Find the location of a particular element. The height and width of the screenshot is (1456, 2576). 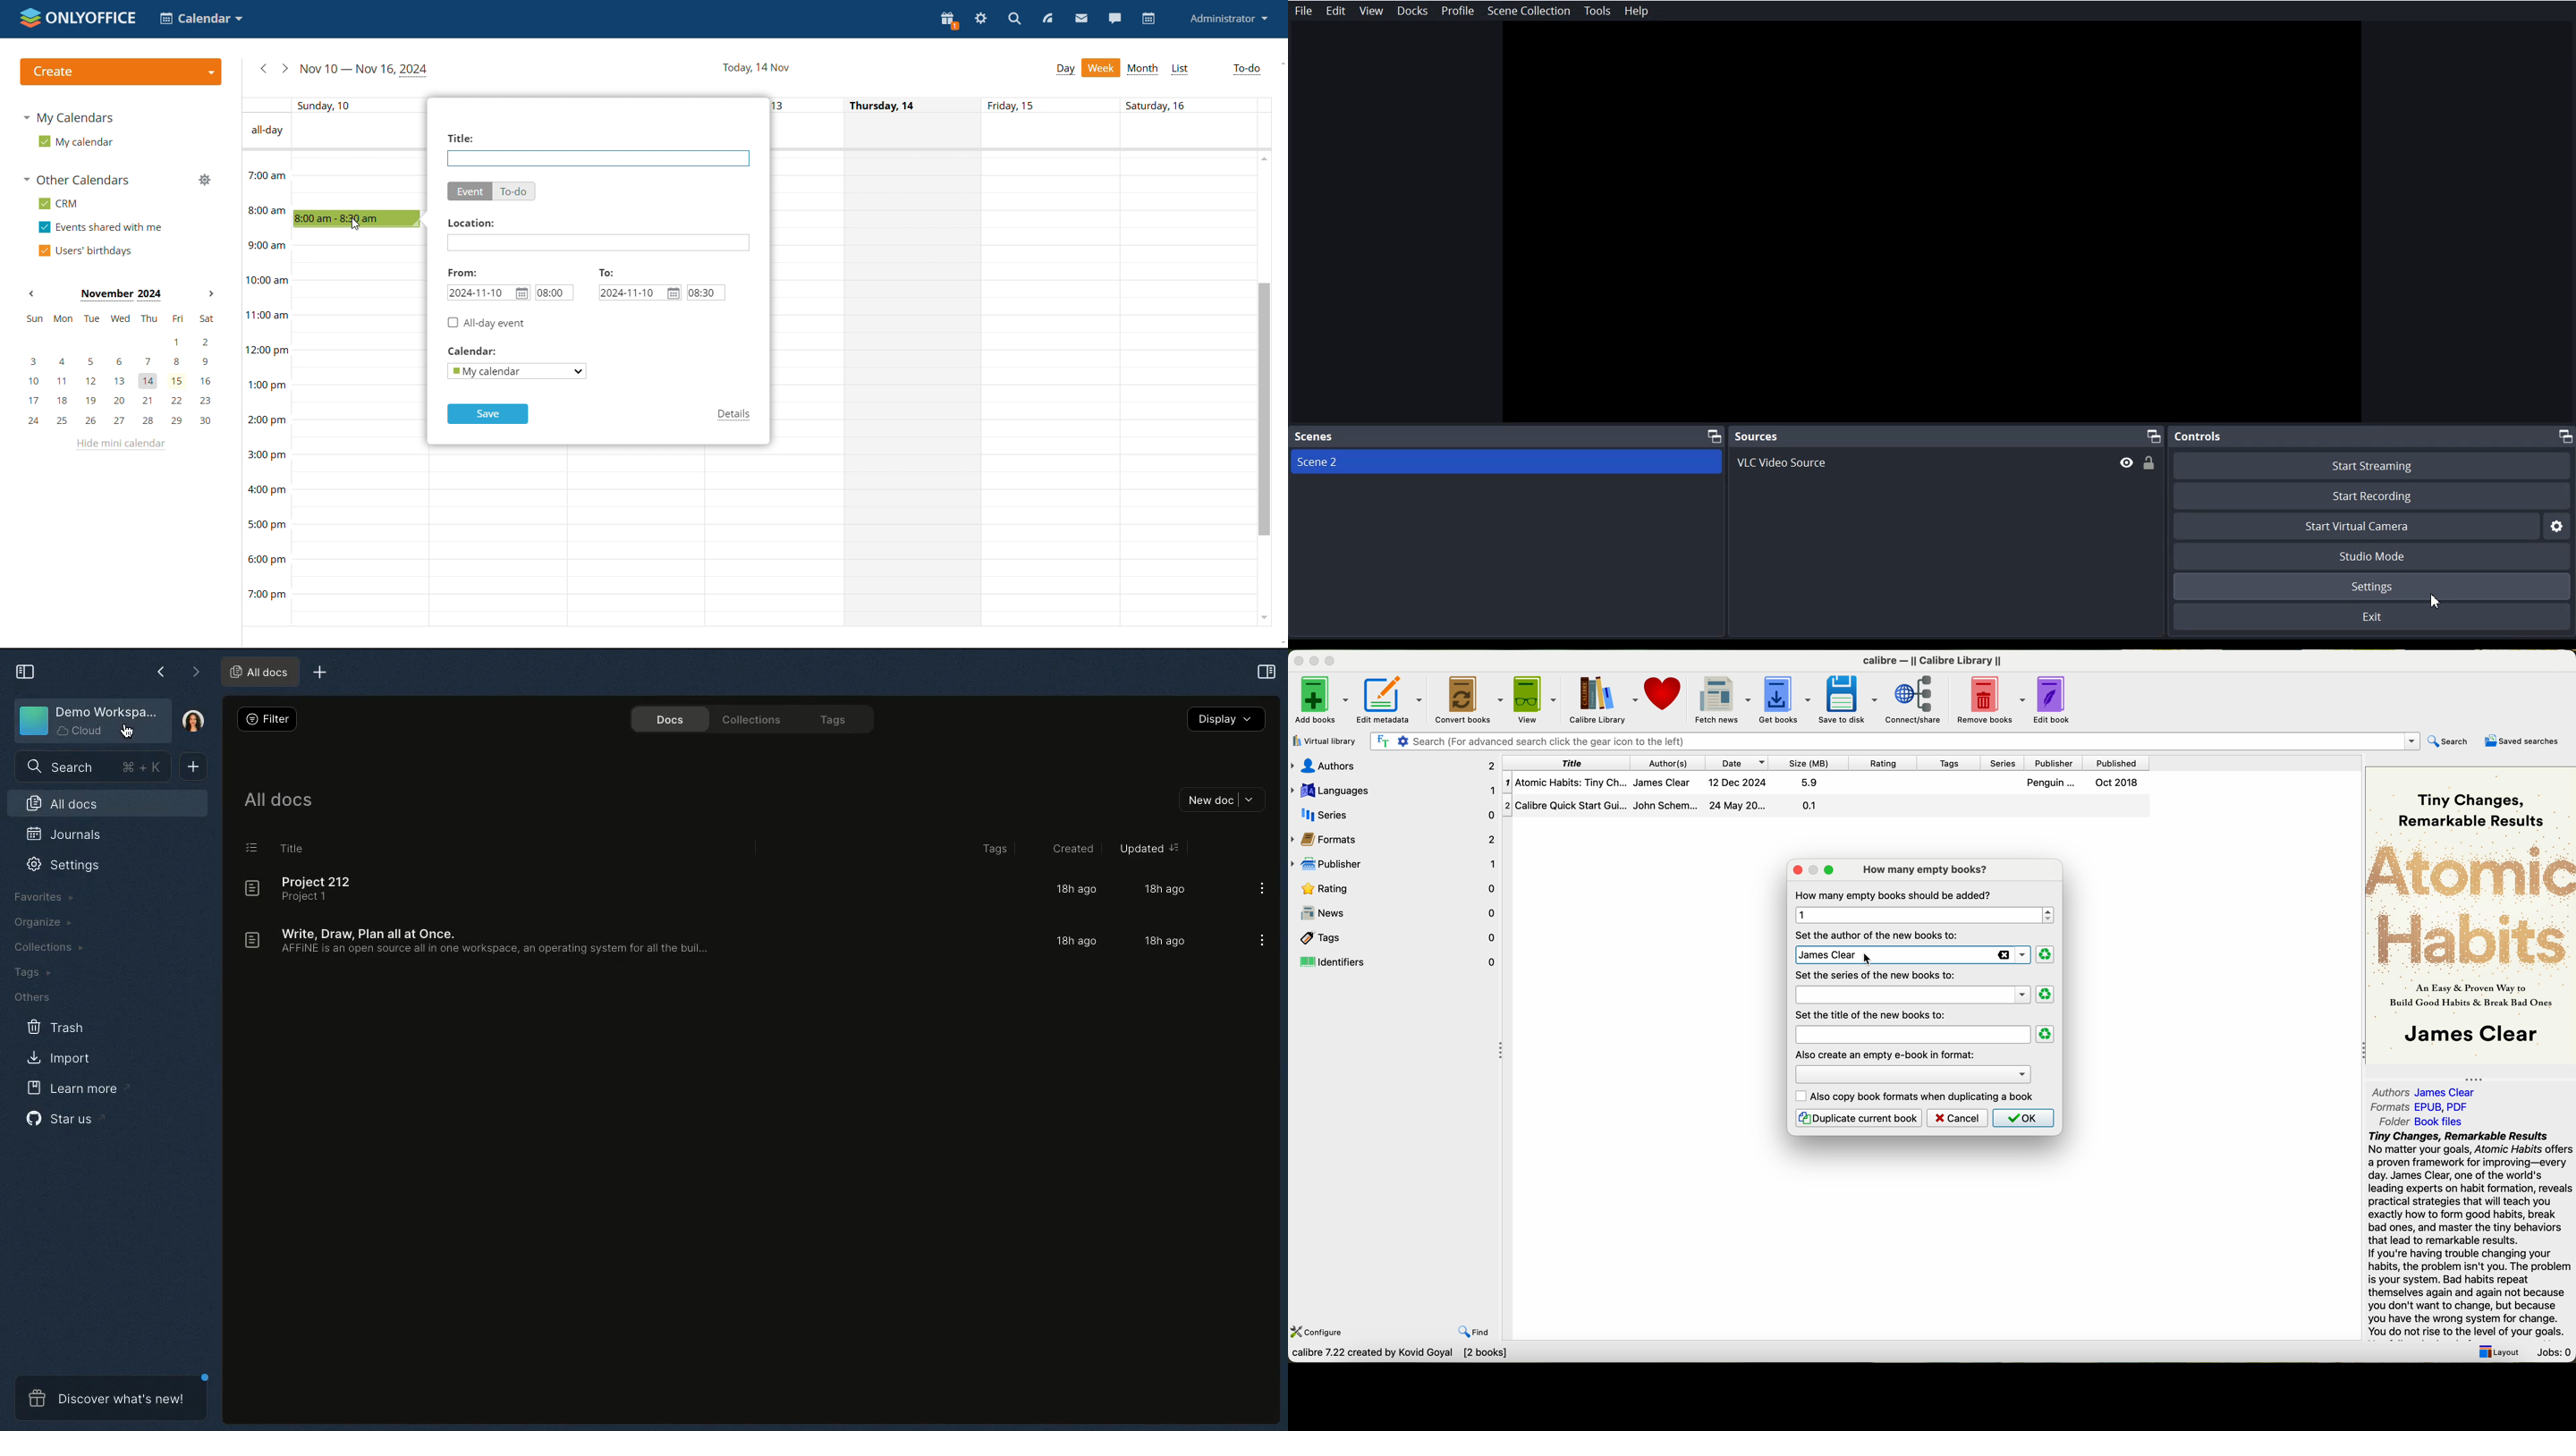

Start Recording is located at coordinates (2372, 496).